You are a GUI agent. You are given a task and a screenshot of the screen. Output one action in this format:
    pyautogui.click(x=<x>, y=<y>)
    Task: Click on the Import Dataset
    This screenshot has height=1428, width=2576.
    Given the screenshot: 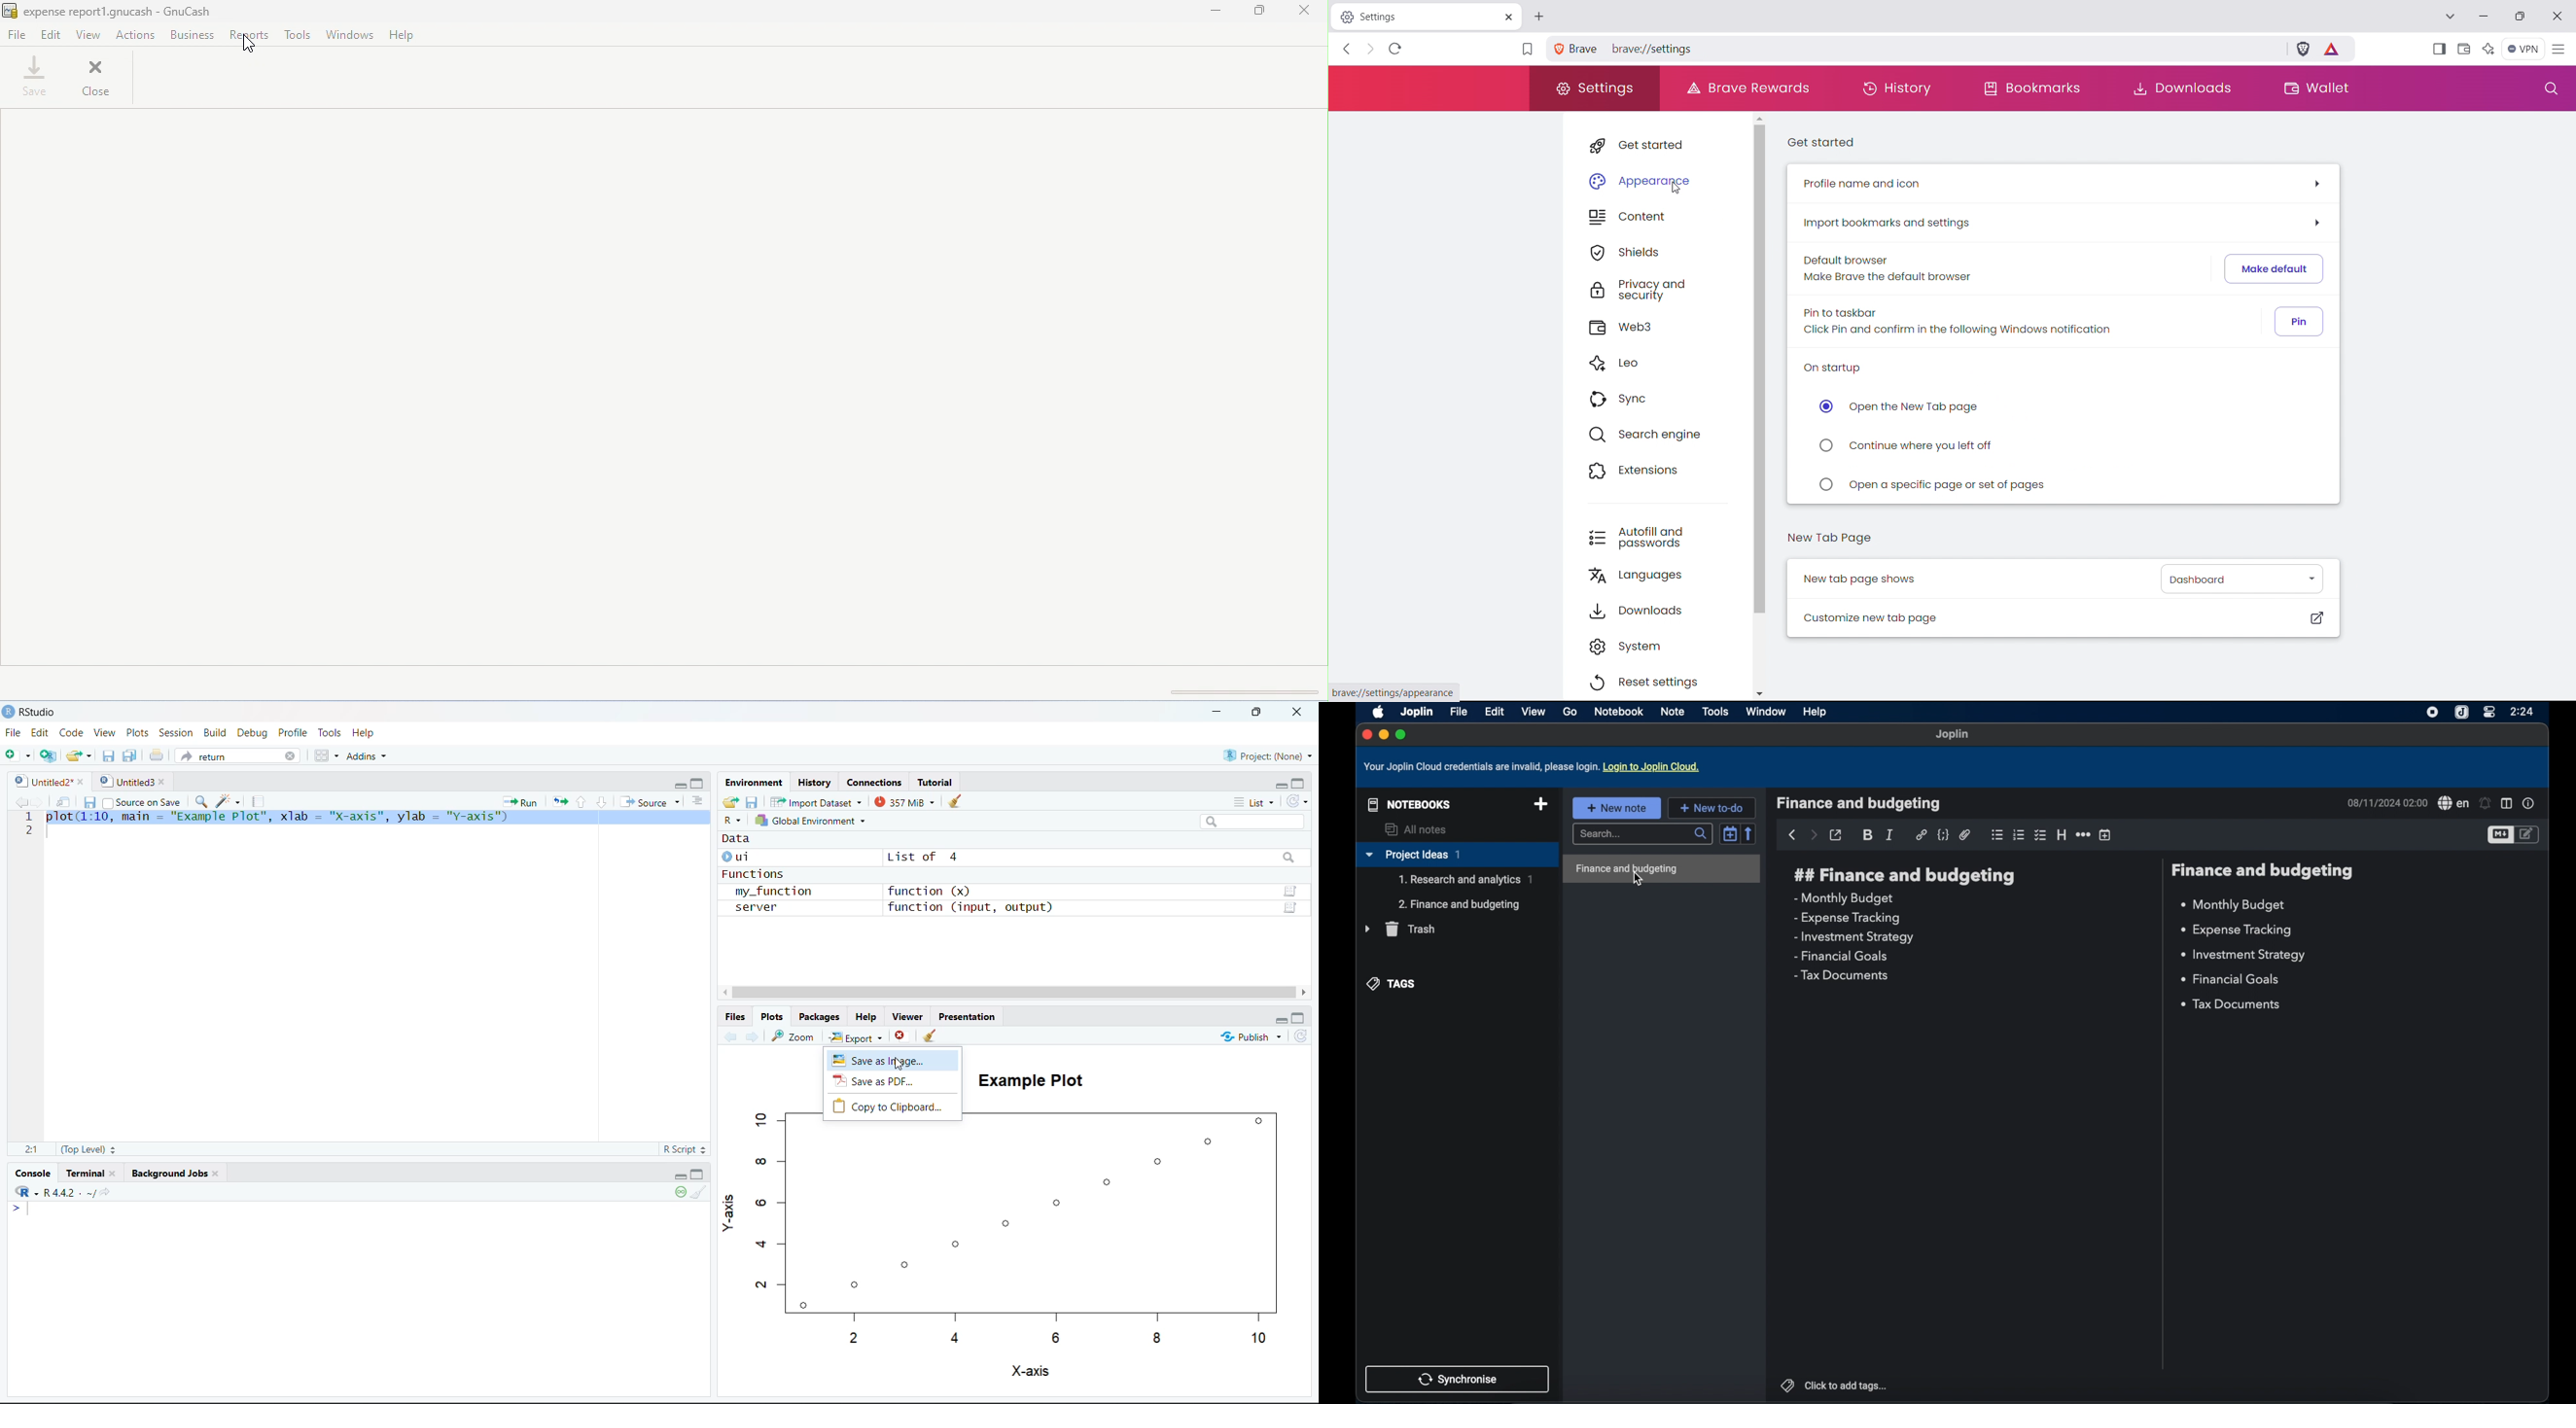 What is the action you would take?
    pyautogui.click(x=815, y=802)
    